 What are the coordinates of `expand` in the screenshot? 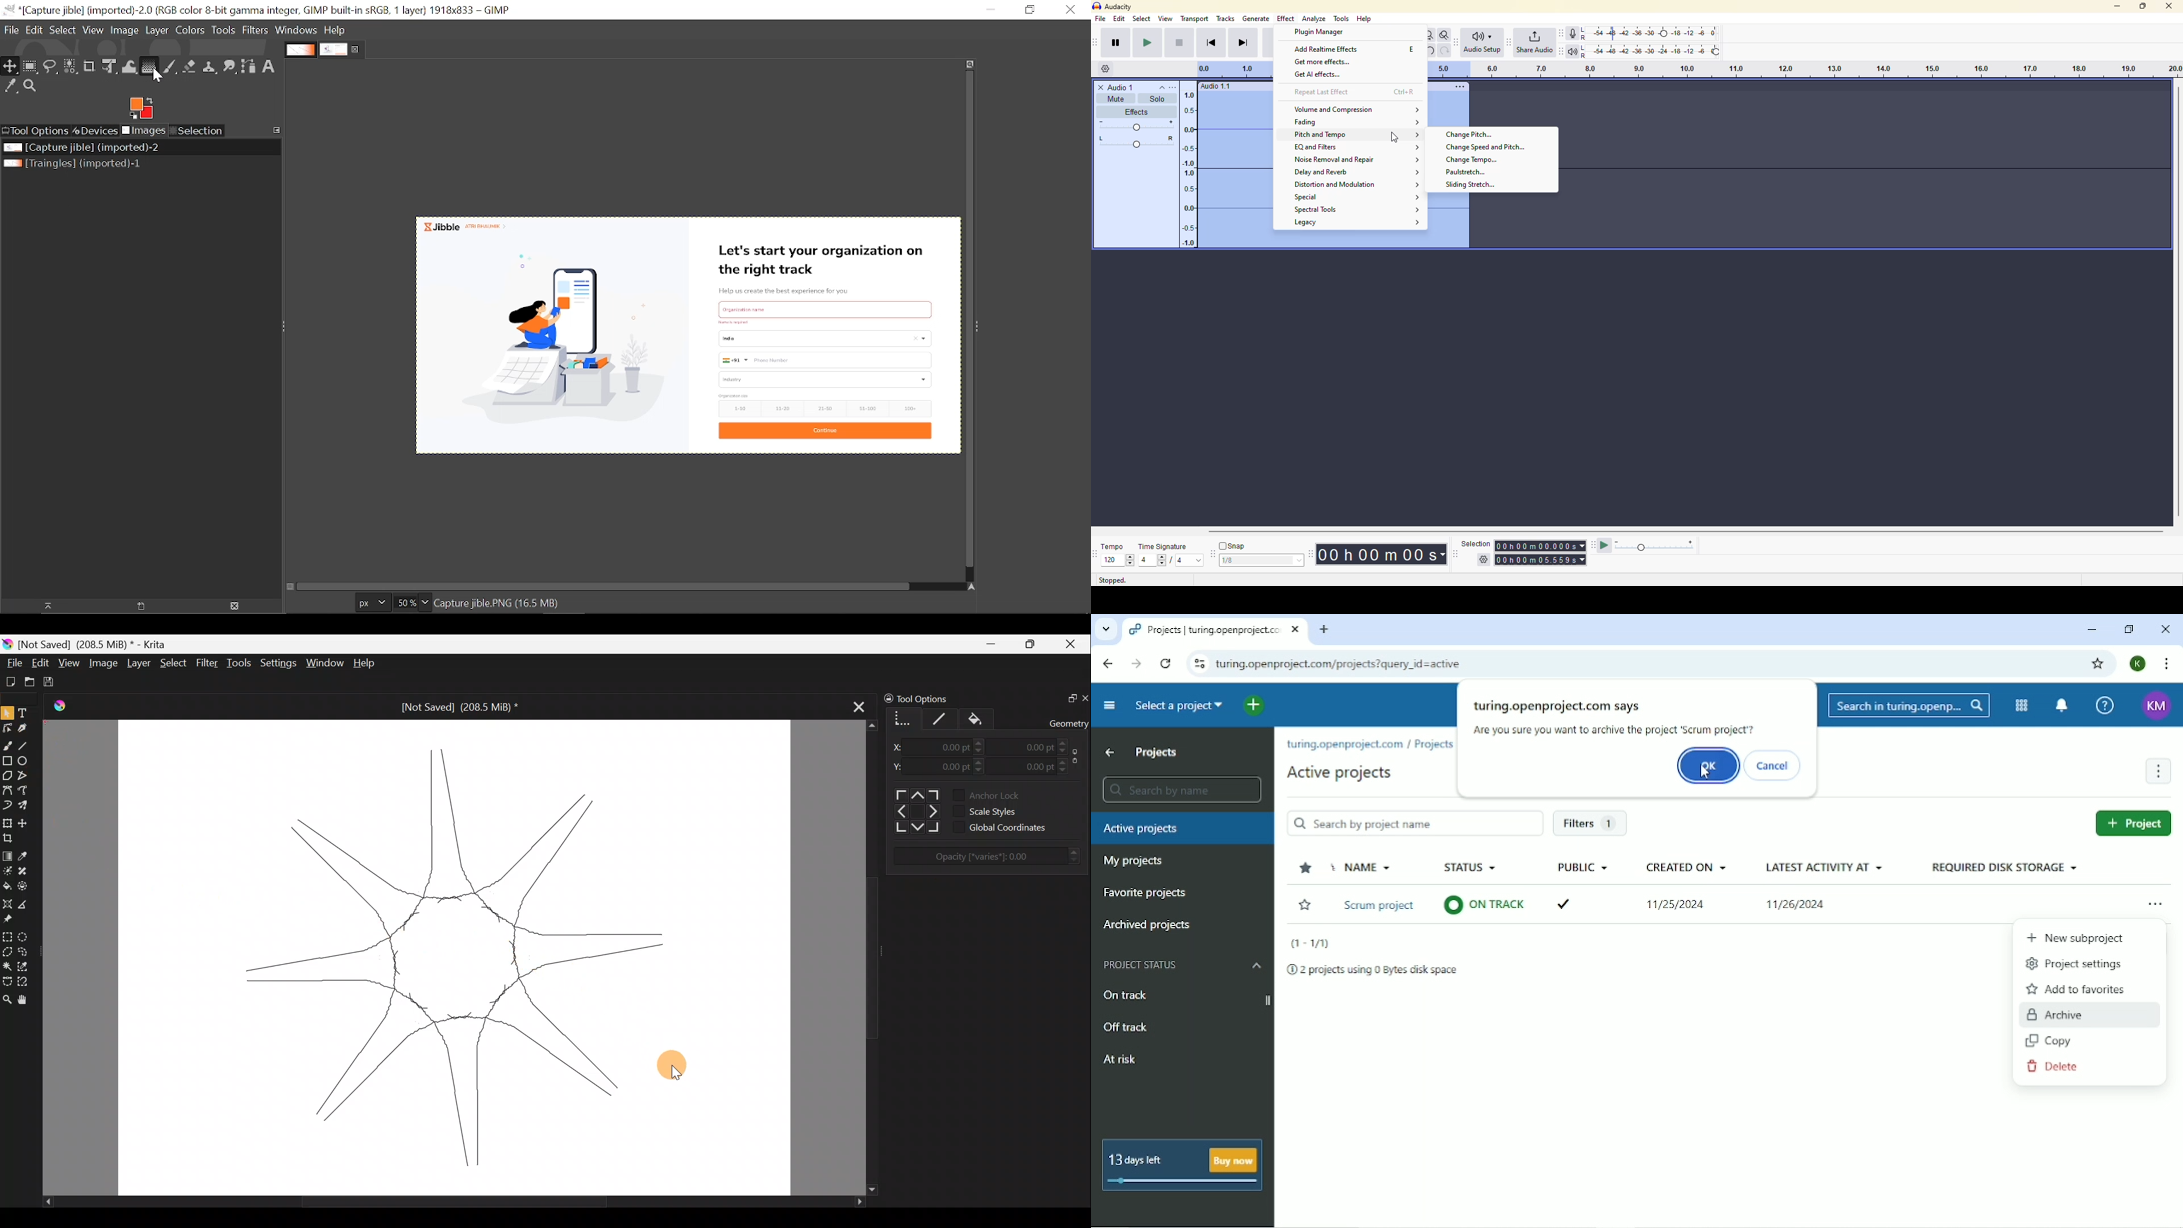 It's located at (1419, 160).